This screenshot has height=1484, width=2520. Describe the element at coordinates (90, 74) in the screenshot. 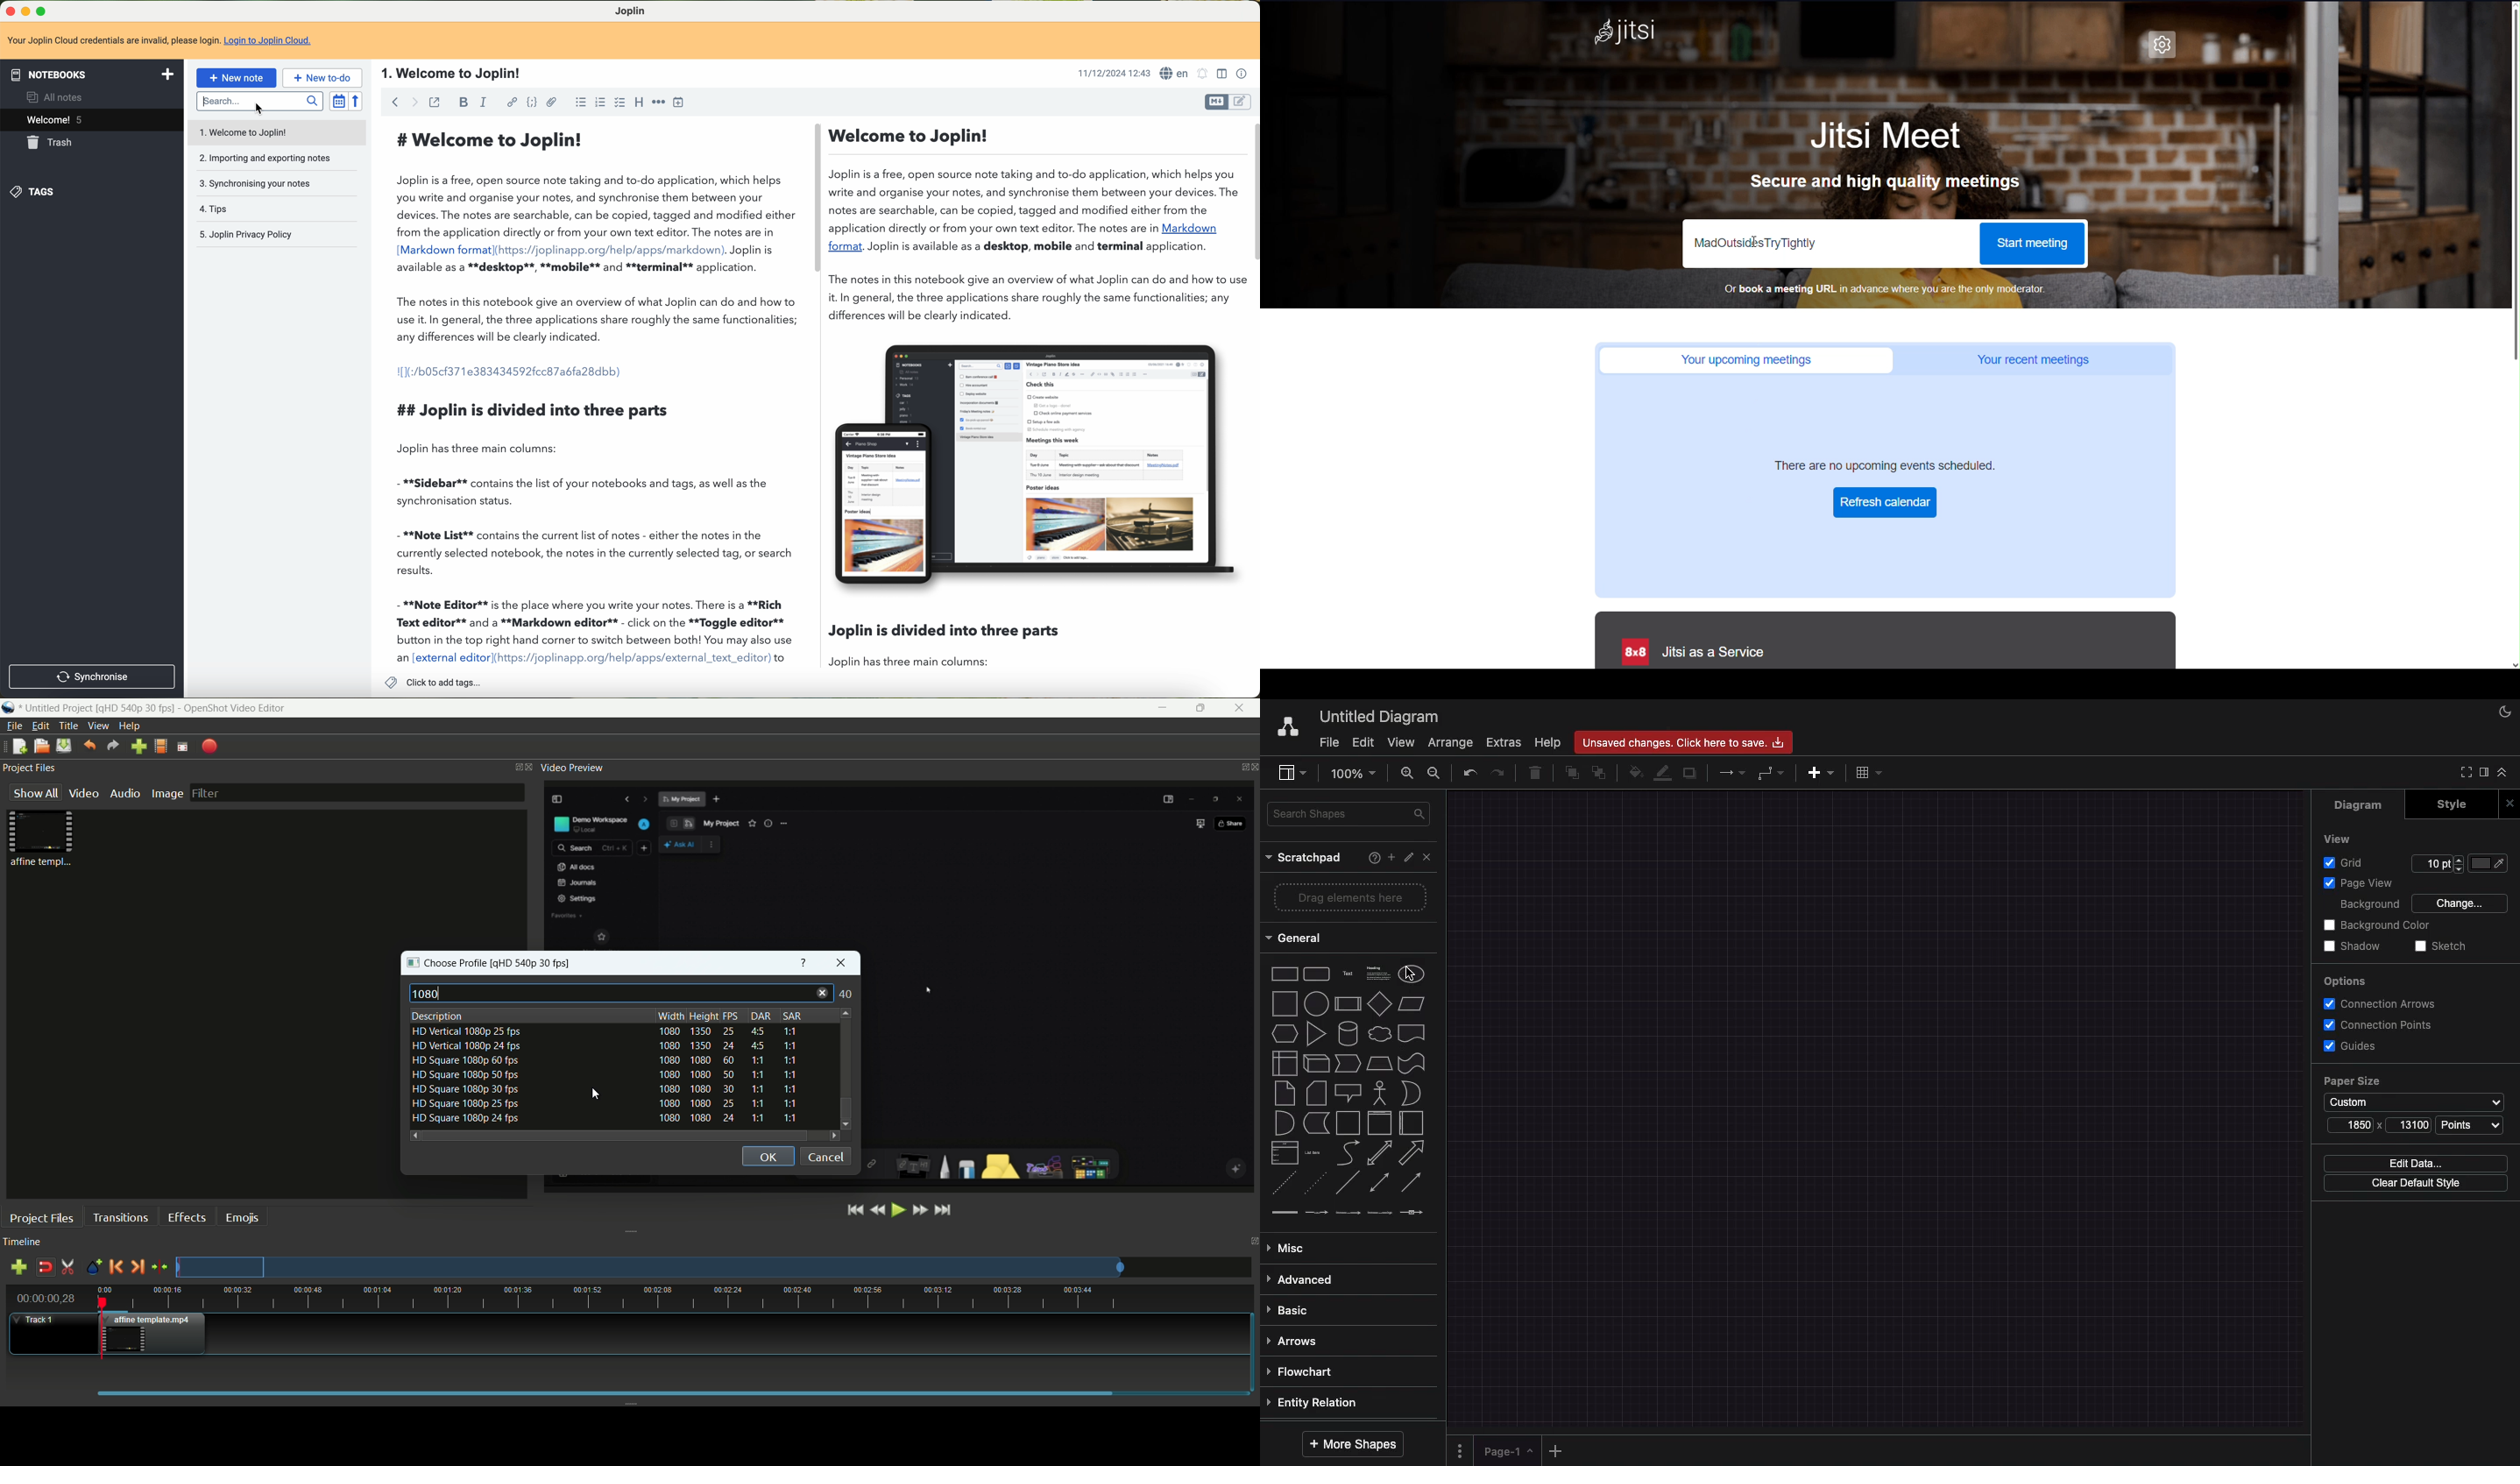

I see `notebooks` at that location.